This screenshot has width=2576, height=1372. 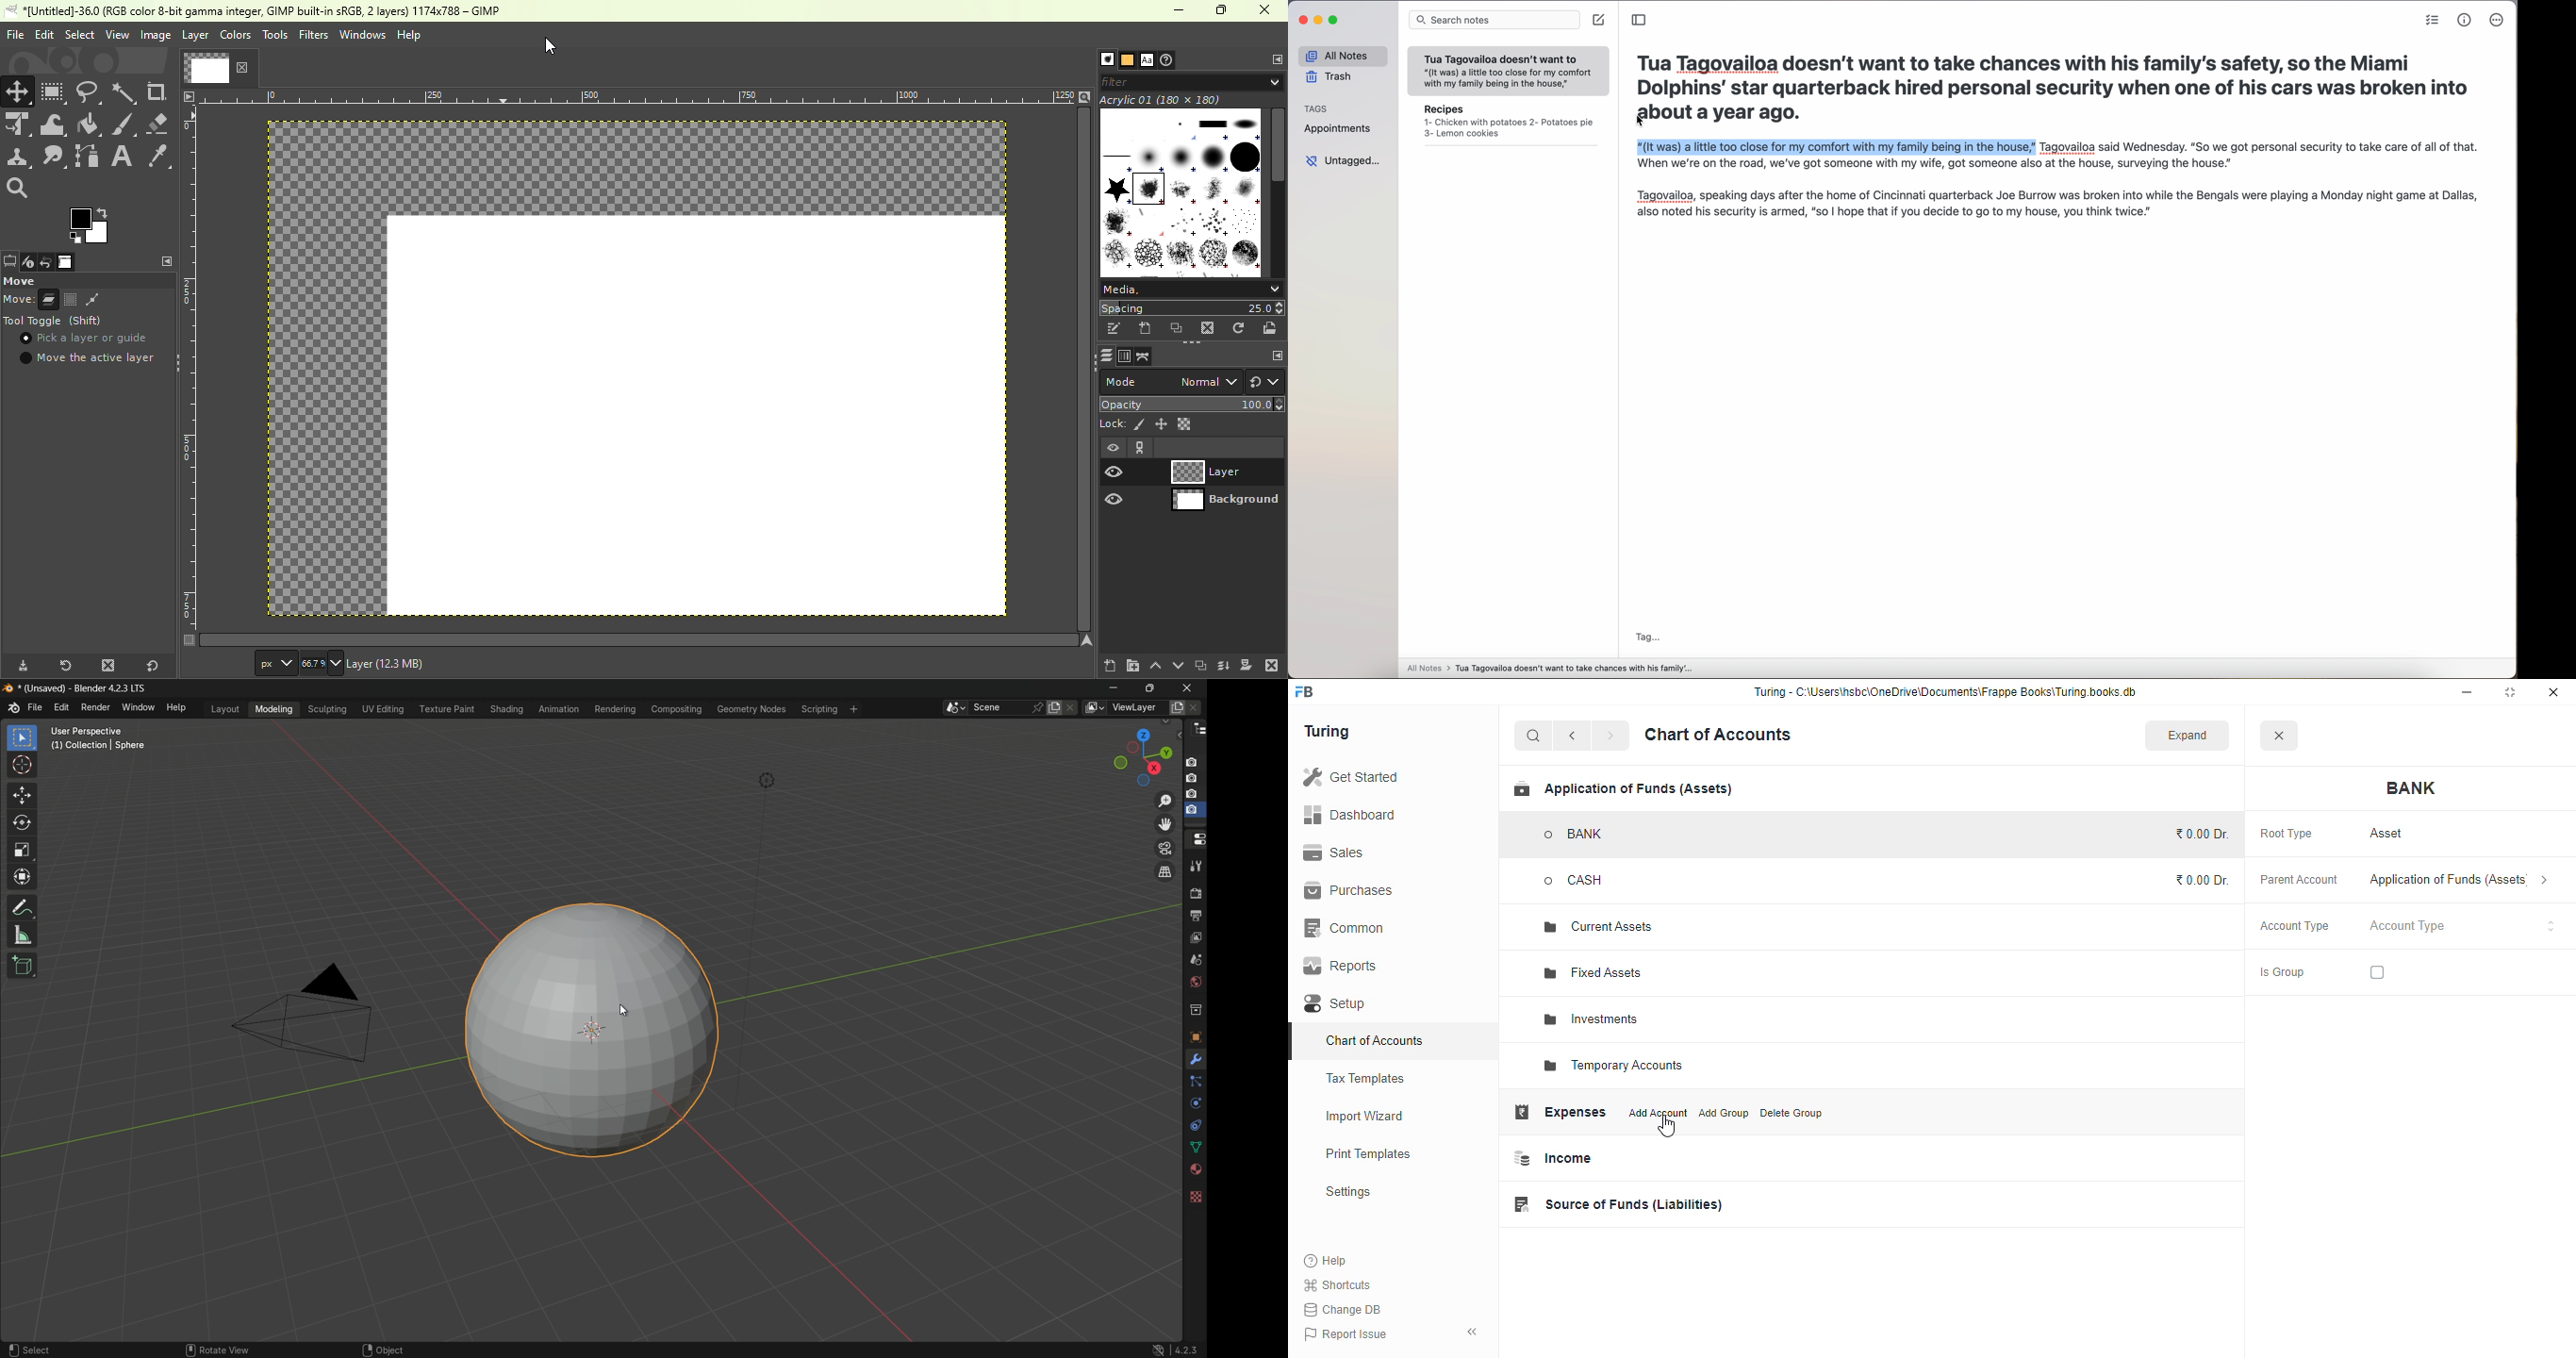 I want to click on Document history, so click(x=1169, y=59).